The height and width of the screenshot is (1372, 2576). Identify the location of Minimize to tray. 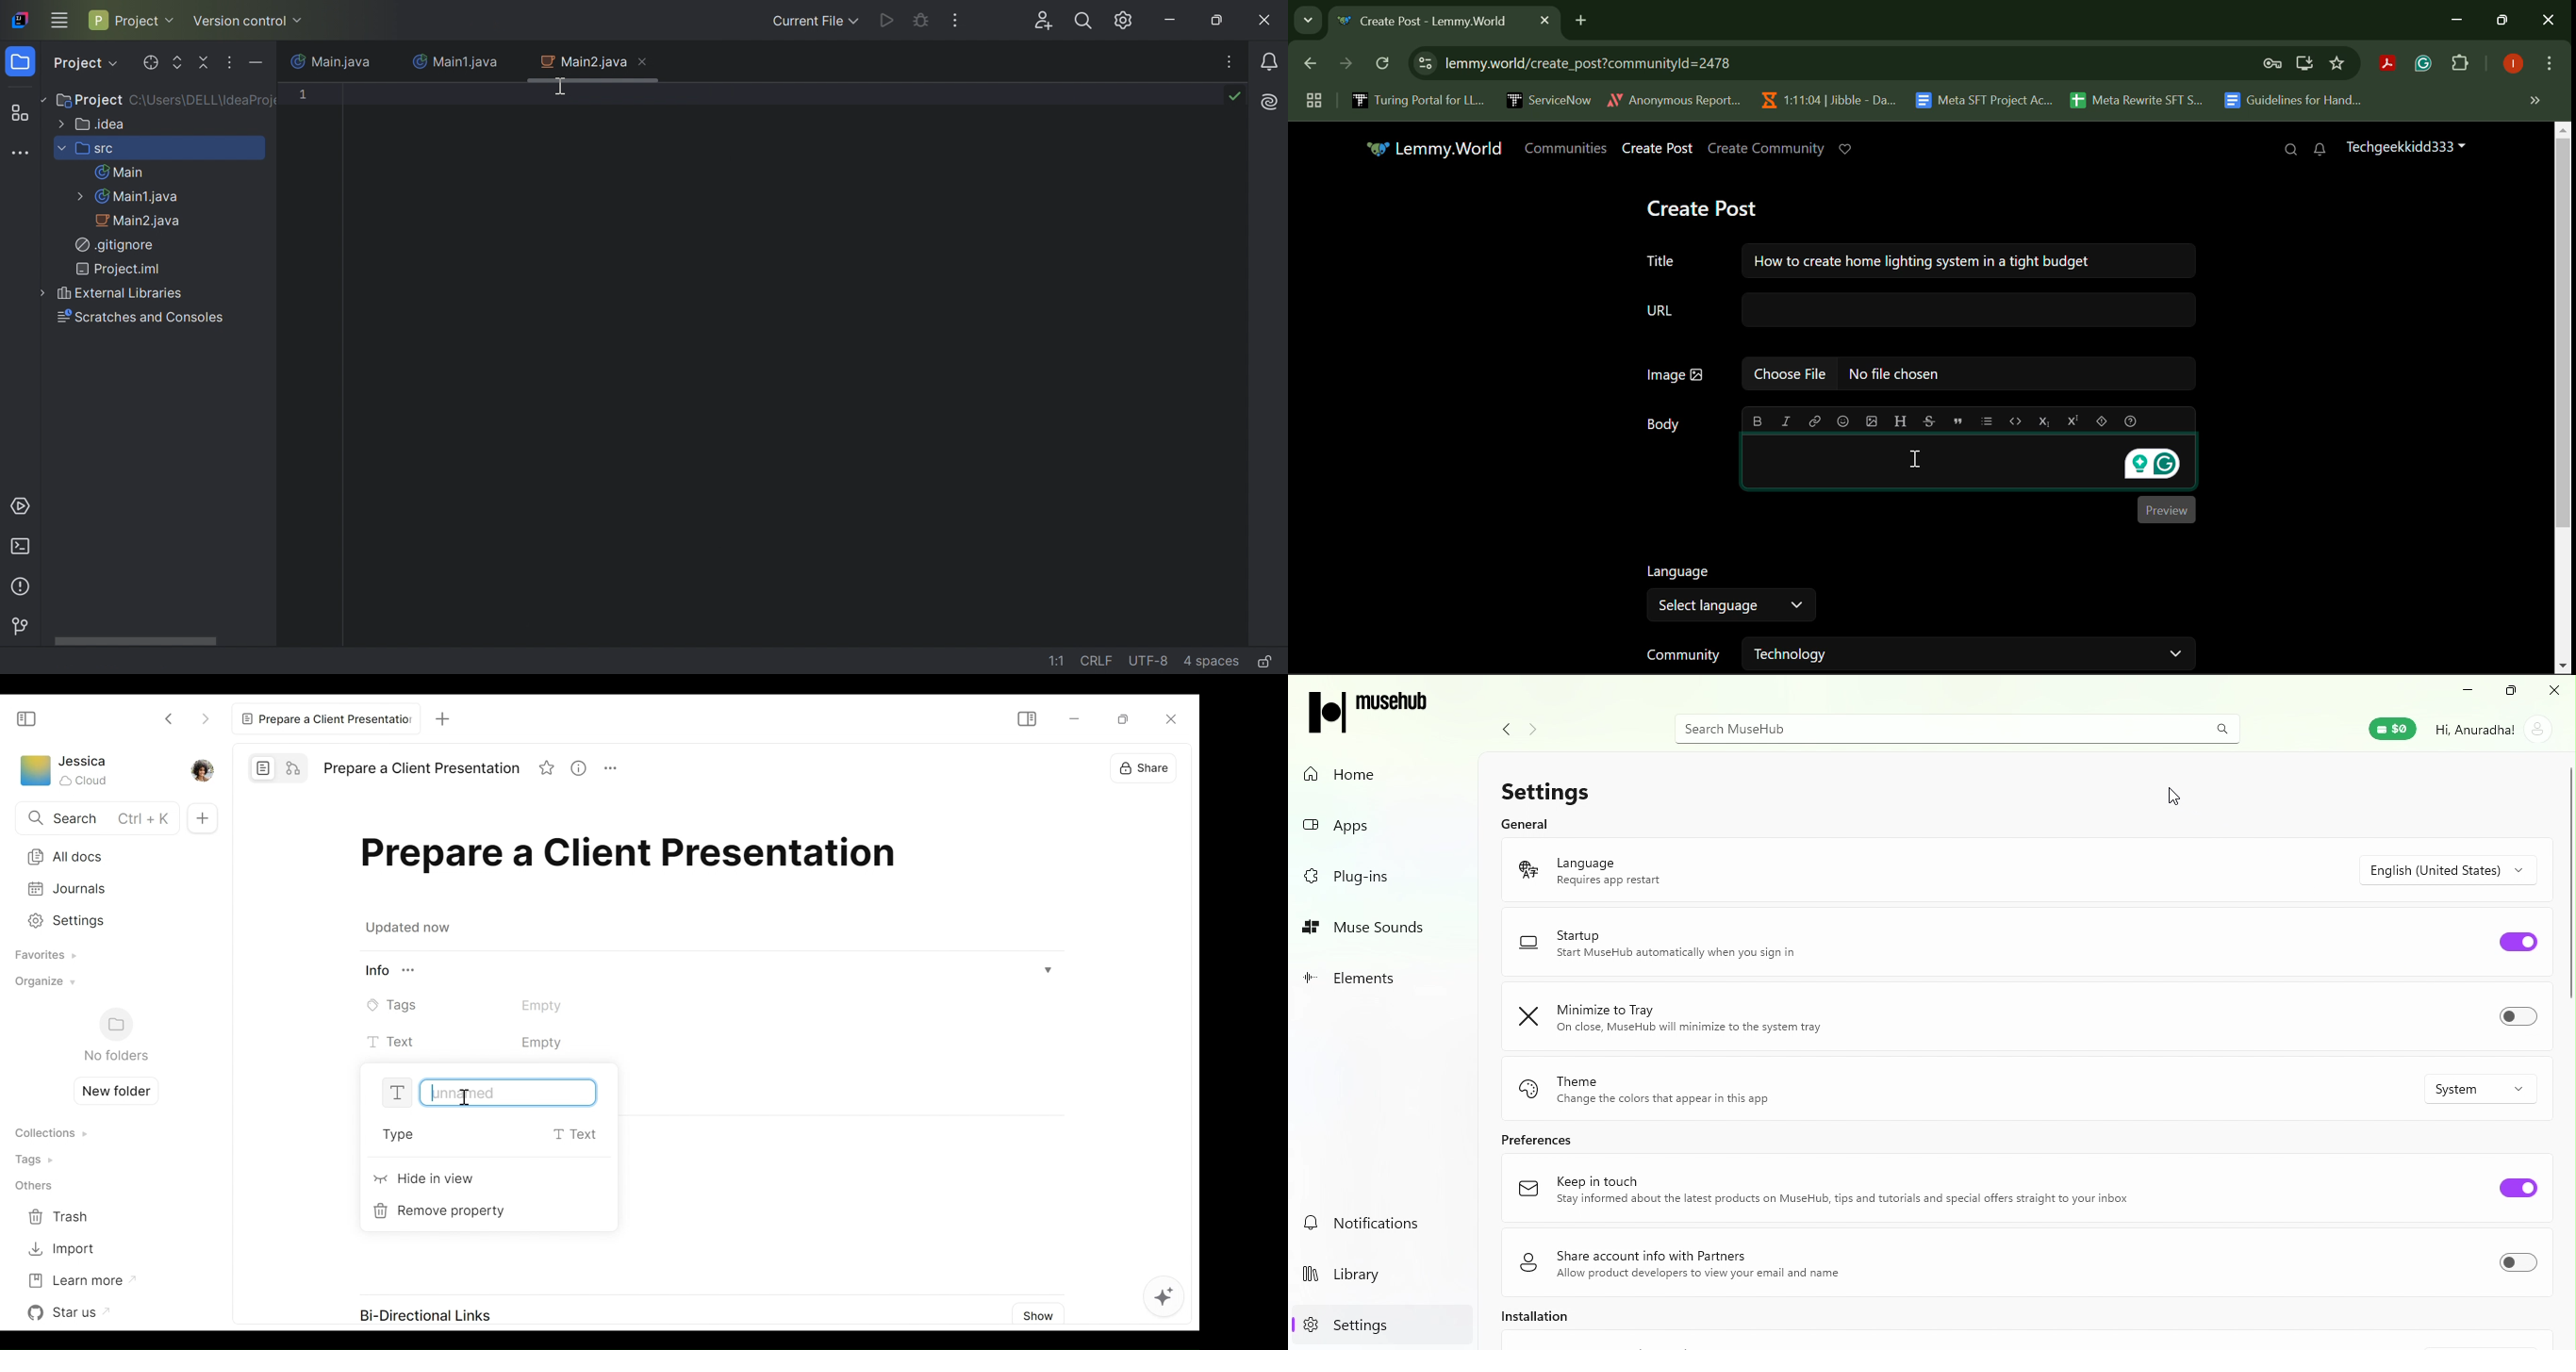
(1702, 1017).